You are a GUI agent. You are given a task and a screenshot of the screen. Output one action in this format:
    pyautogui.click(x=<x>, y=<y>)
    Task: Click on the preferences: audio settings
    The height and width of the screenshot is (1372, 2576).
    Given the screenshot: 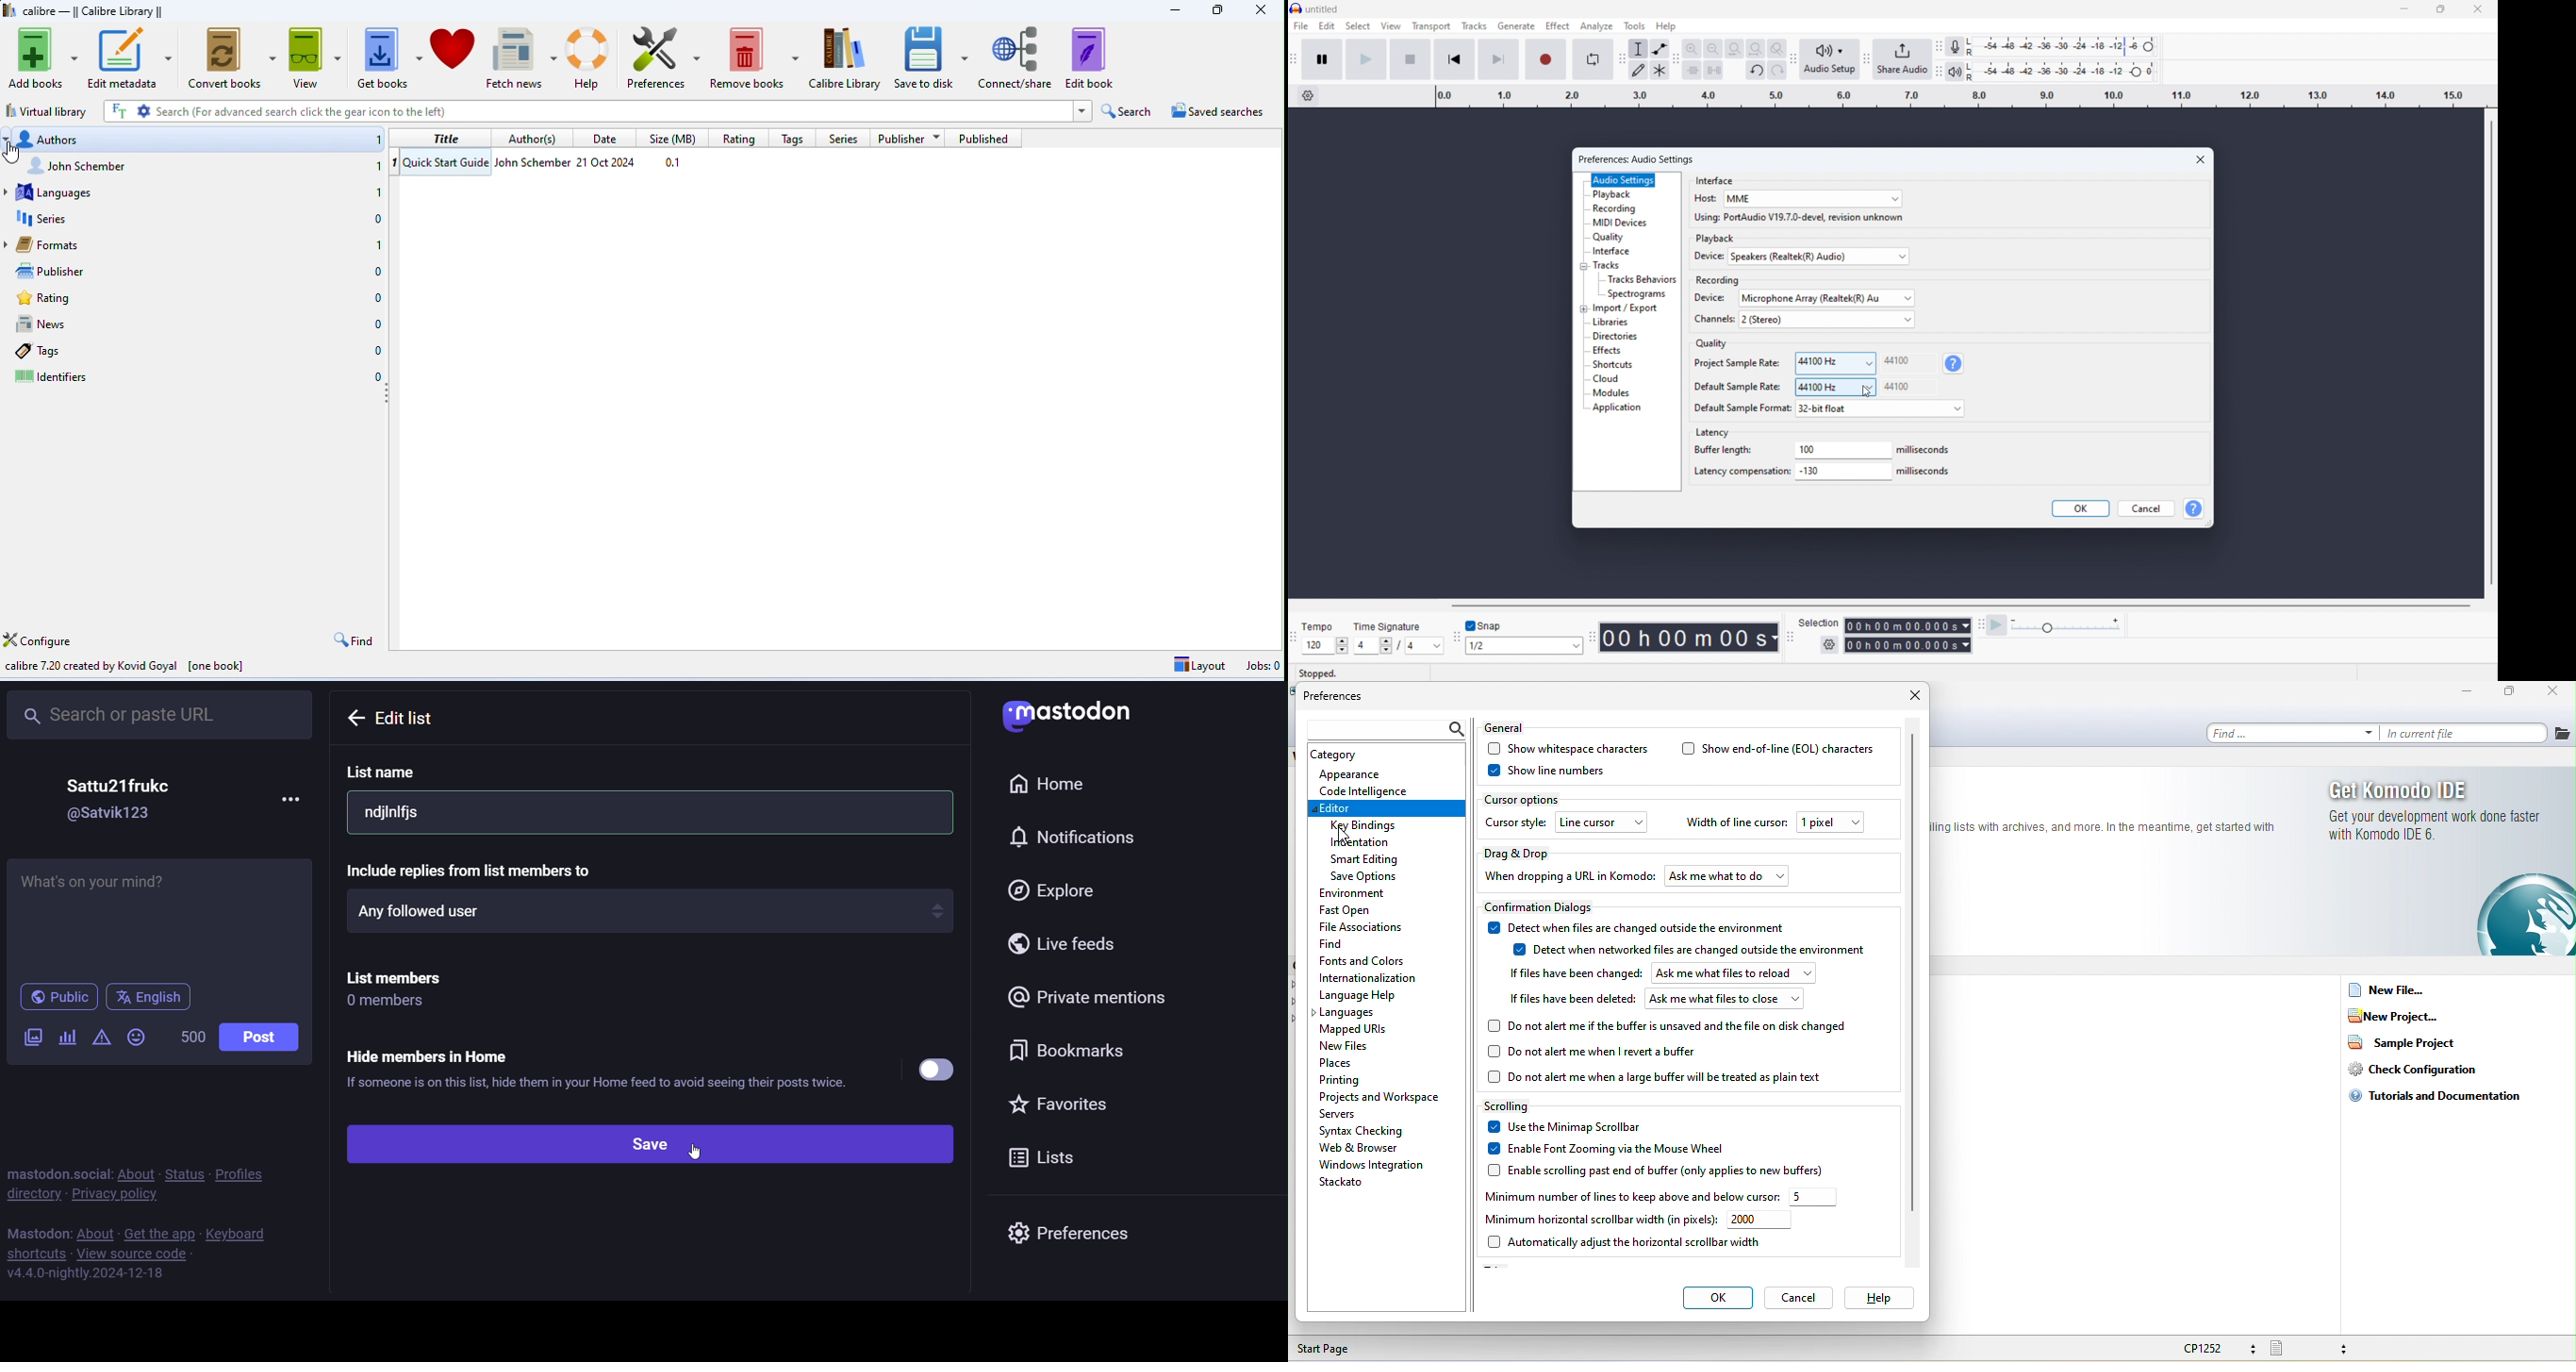 What is the action you would take?
    pyautogui.click(x=1640, y=159)
    